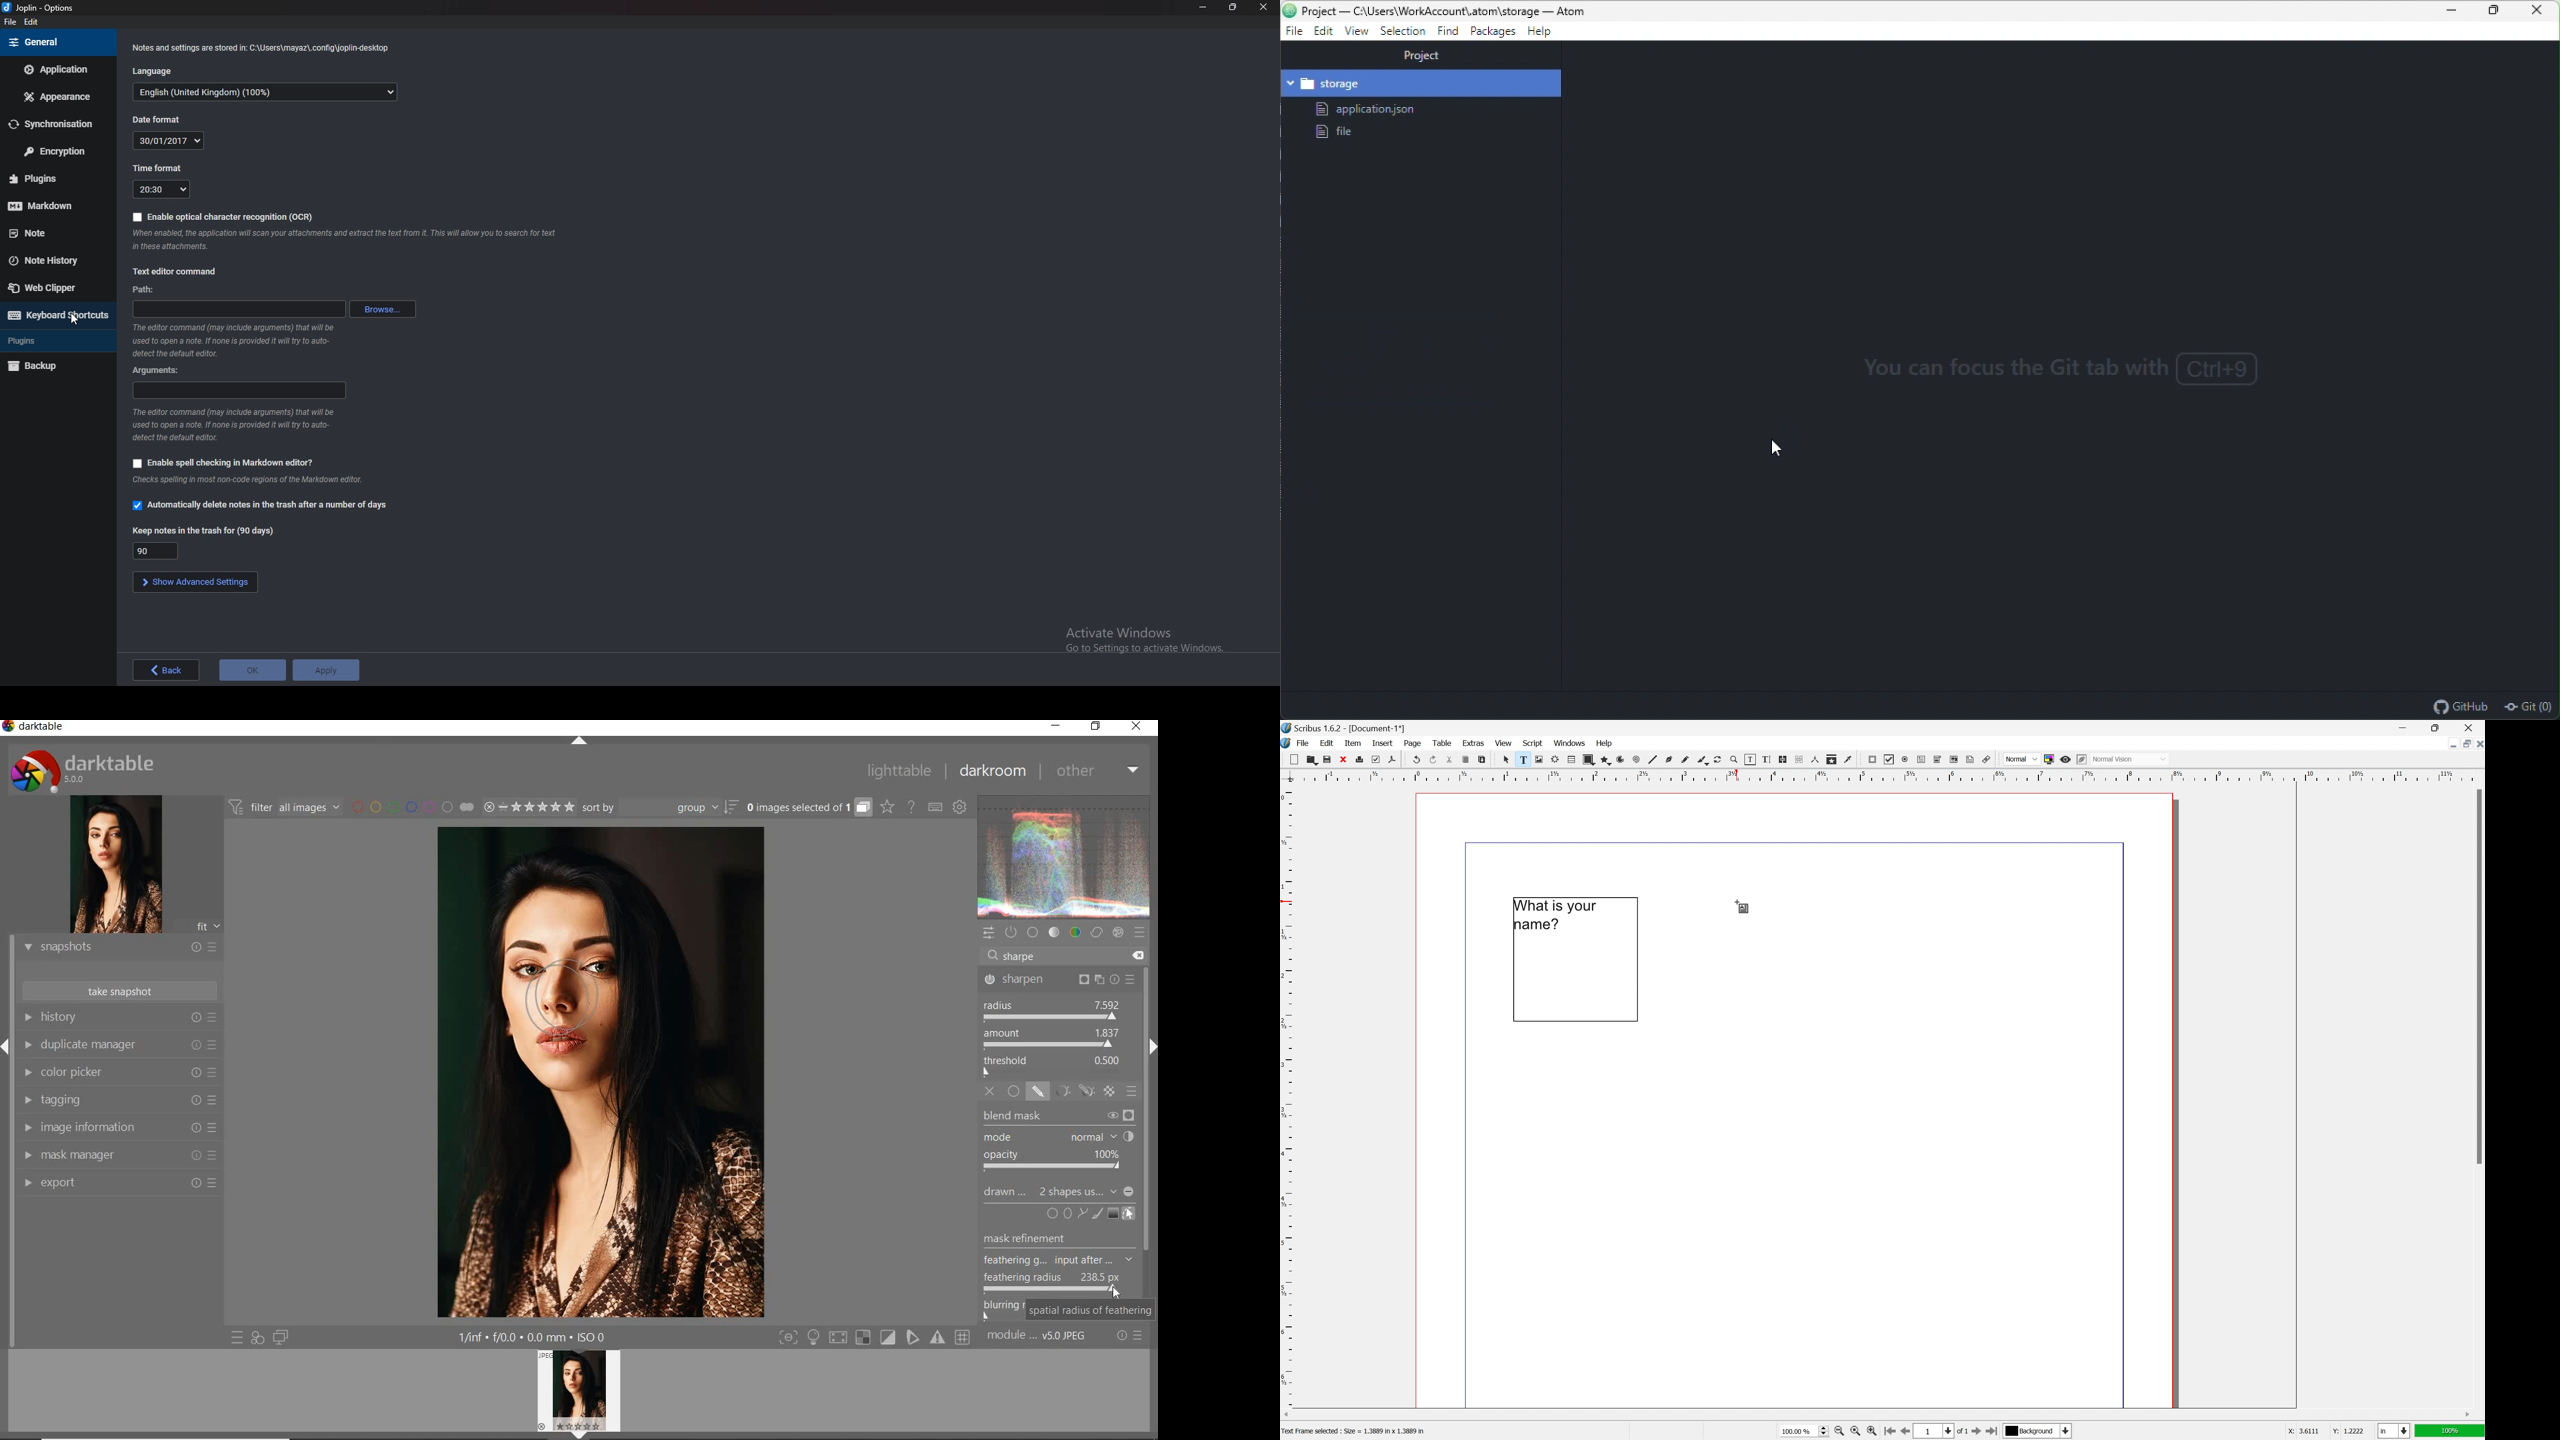 The height and width of the screenshot is (1456, 2576). I want to click on scroll bar, so click(1877, 1415).